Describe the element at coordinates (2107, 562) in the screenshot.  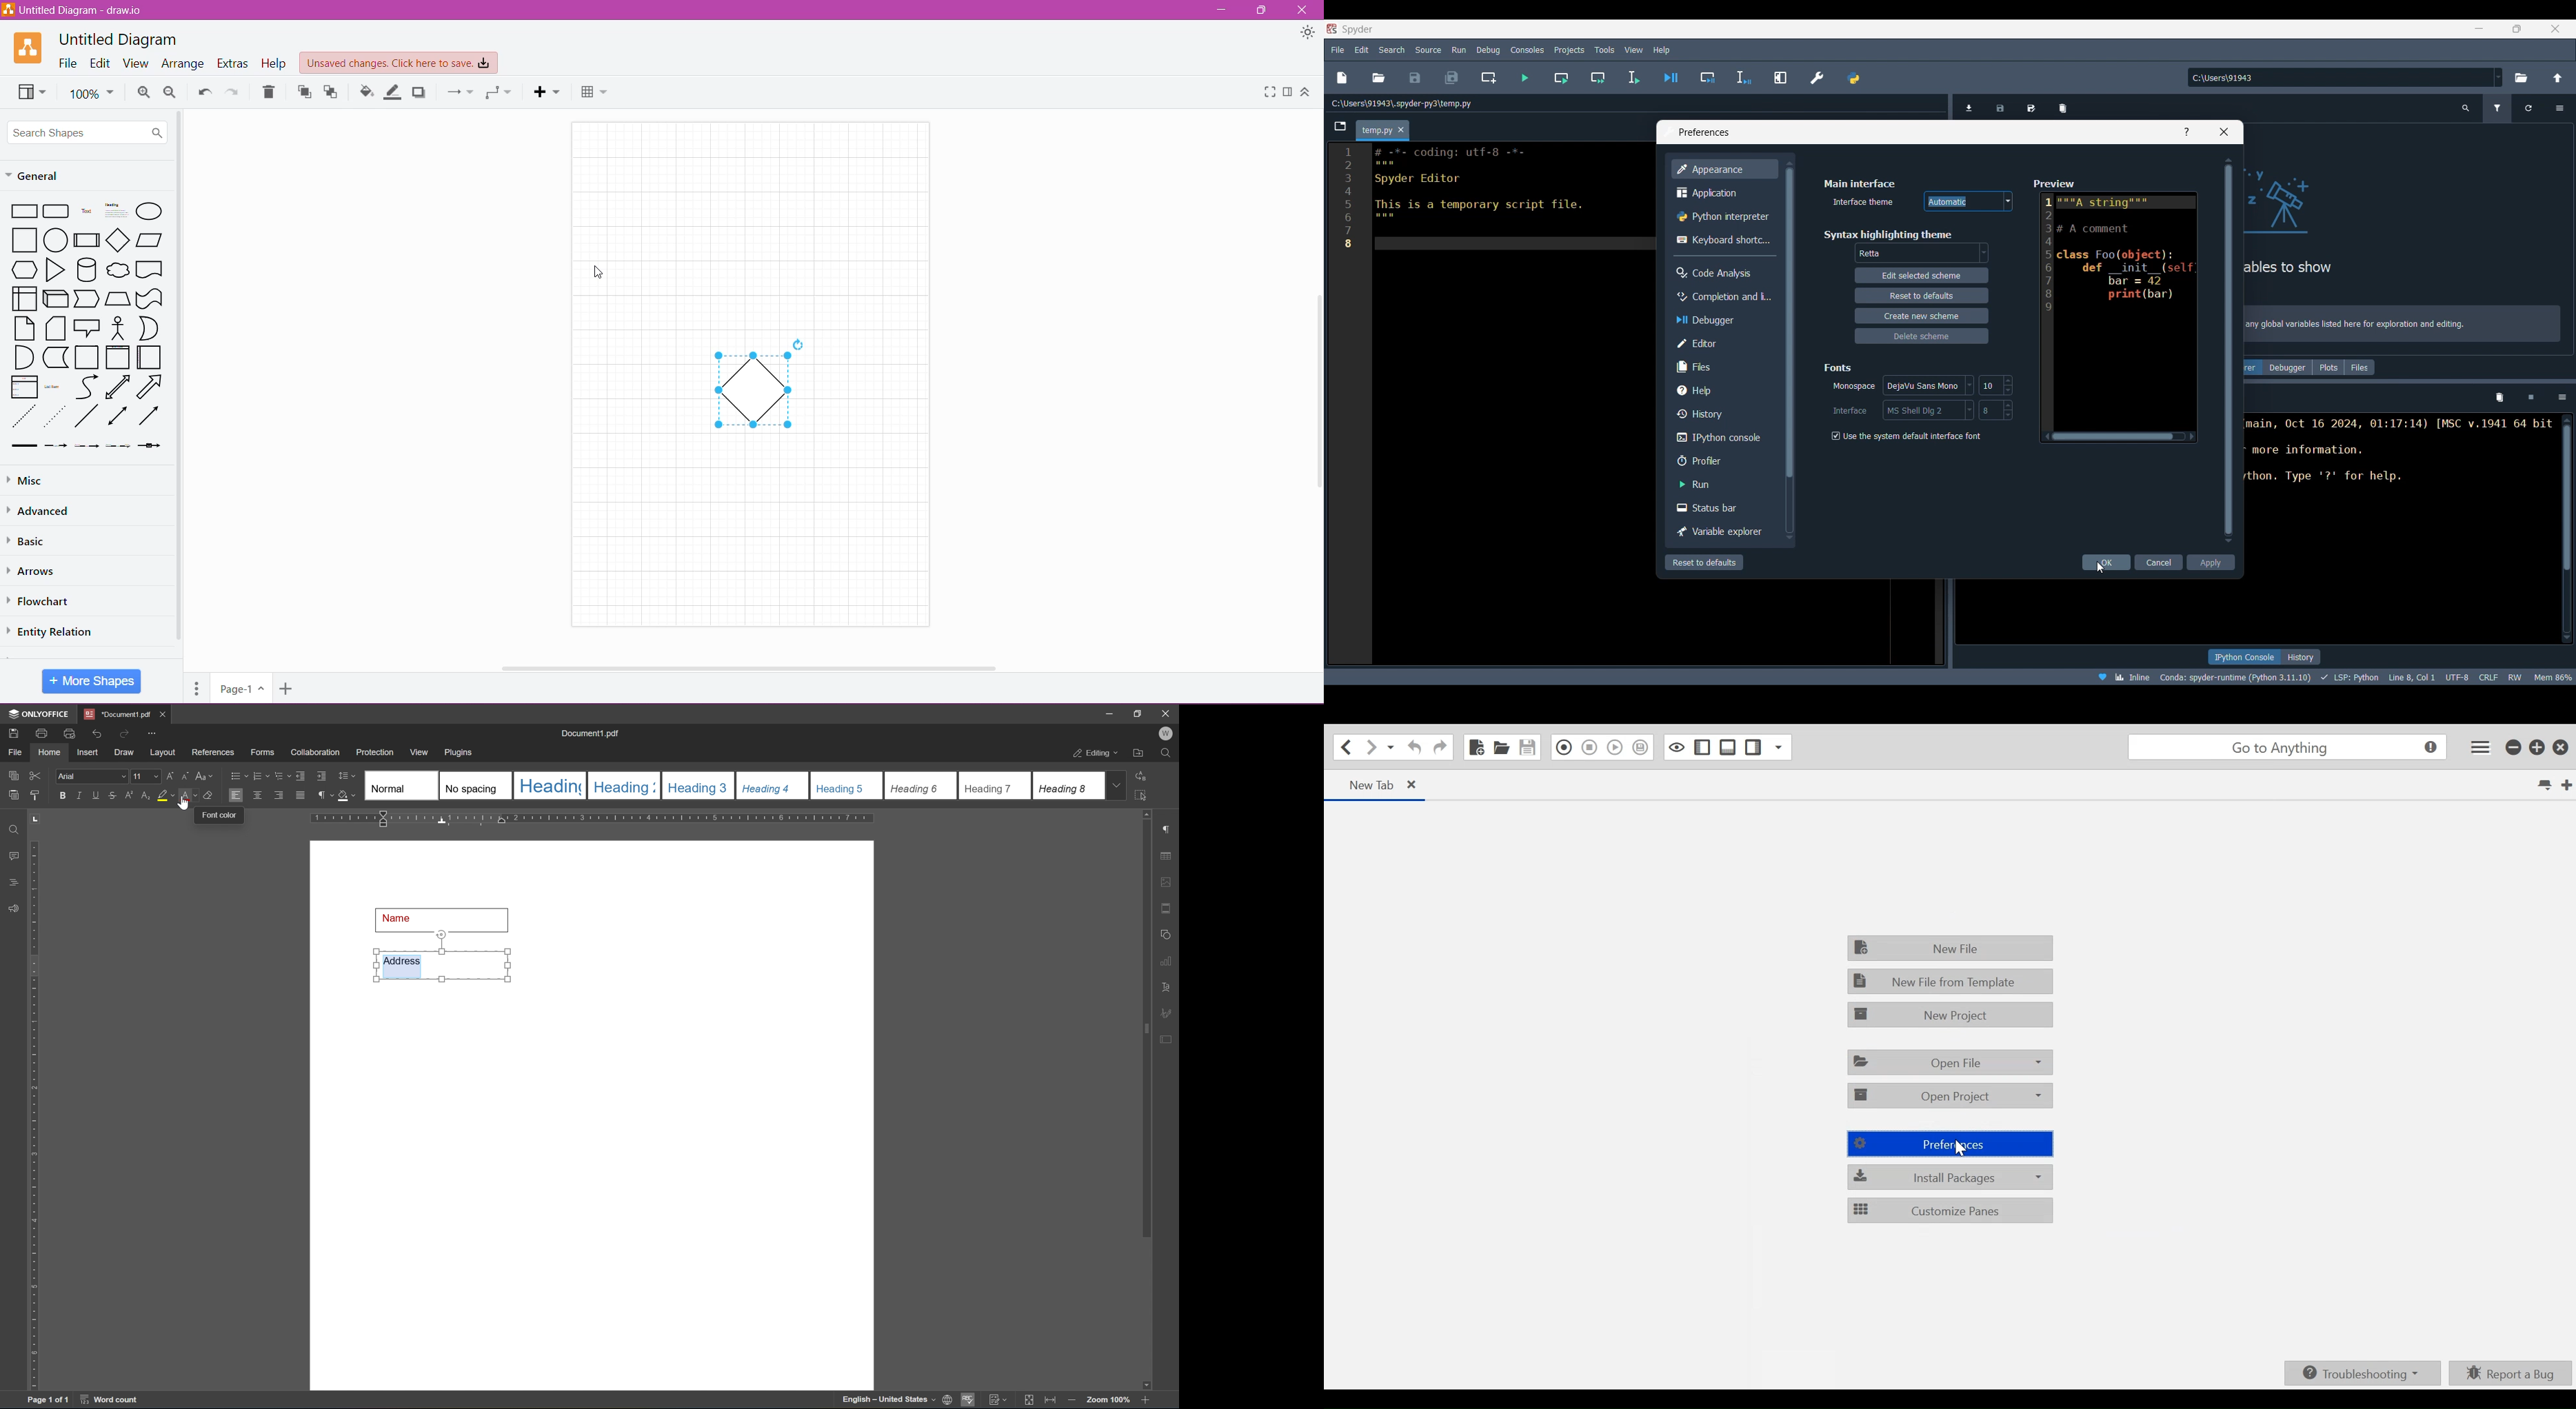
I see `OK` at that location.